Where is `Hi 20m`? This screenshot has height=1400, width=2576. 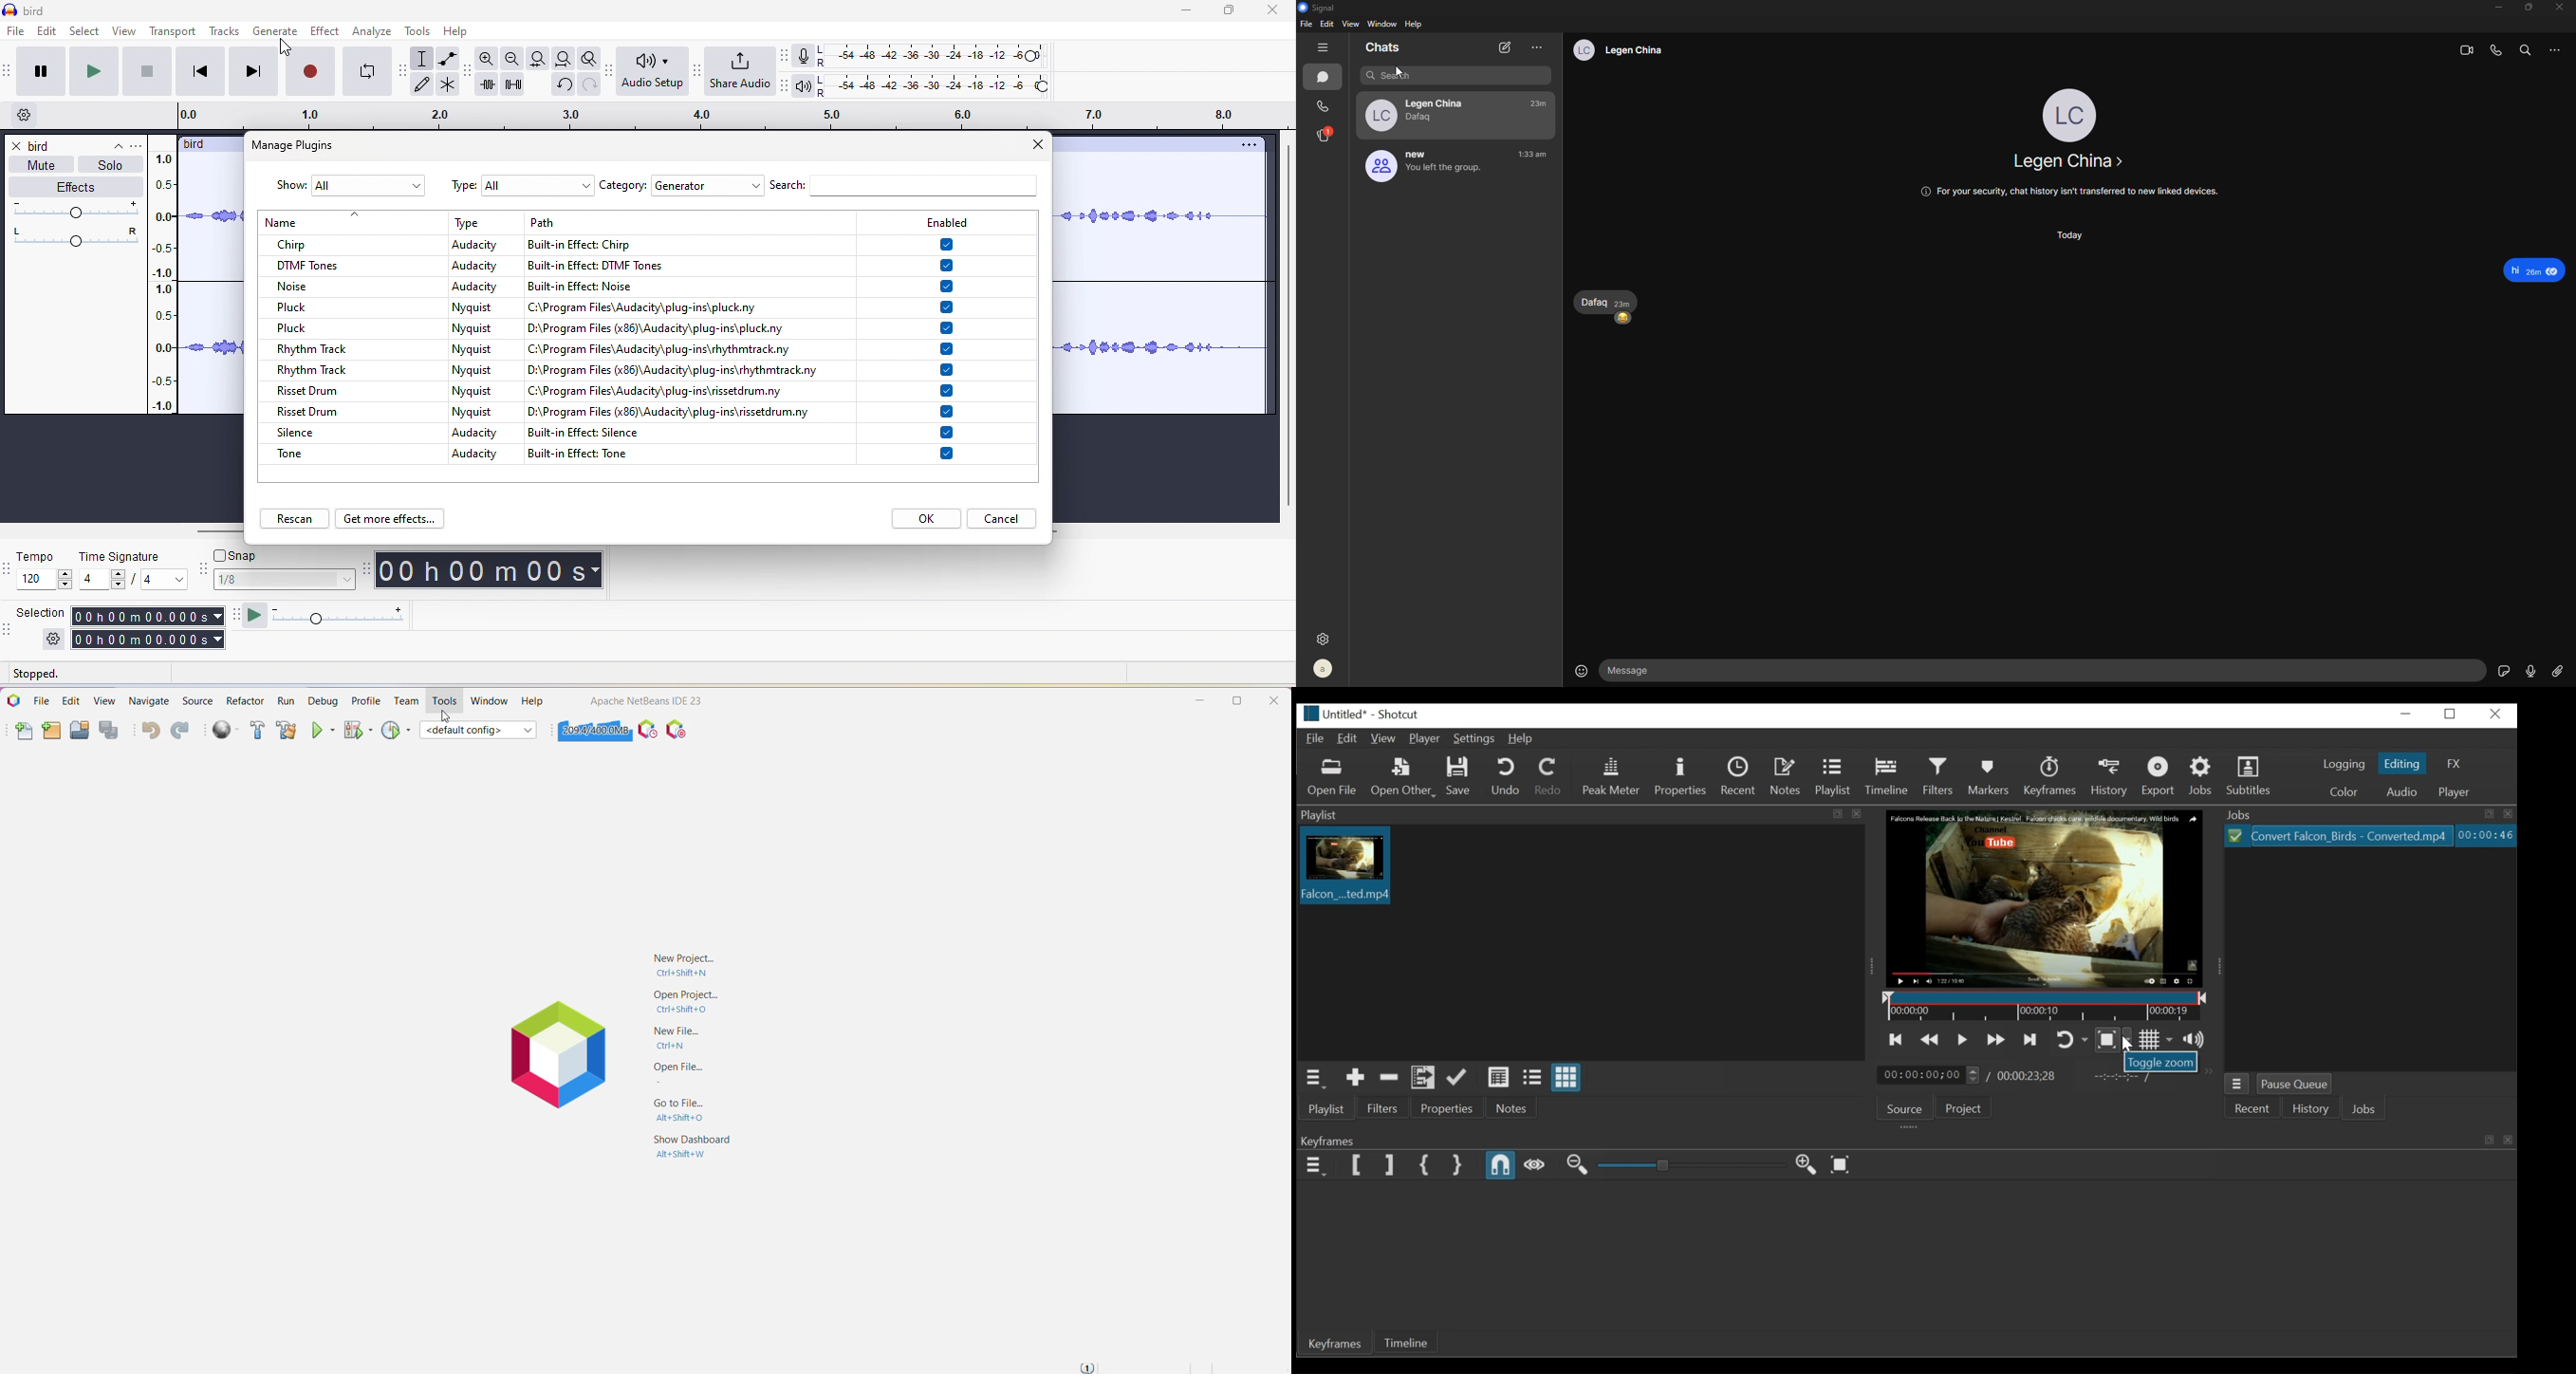 Hi 20m is located at coordinates (2535, 268).